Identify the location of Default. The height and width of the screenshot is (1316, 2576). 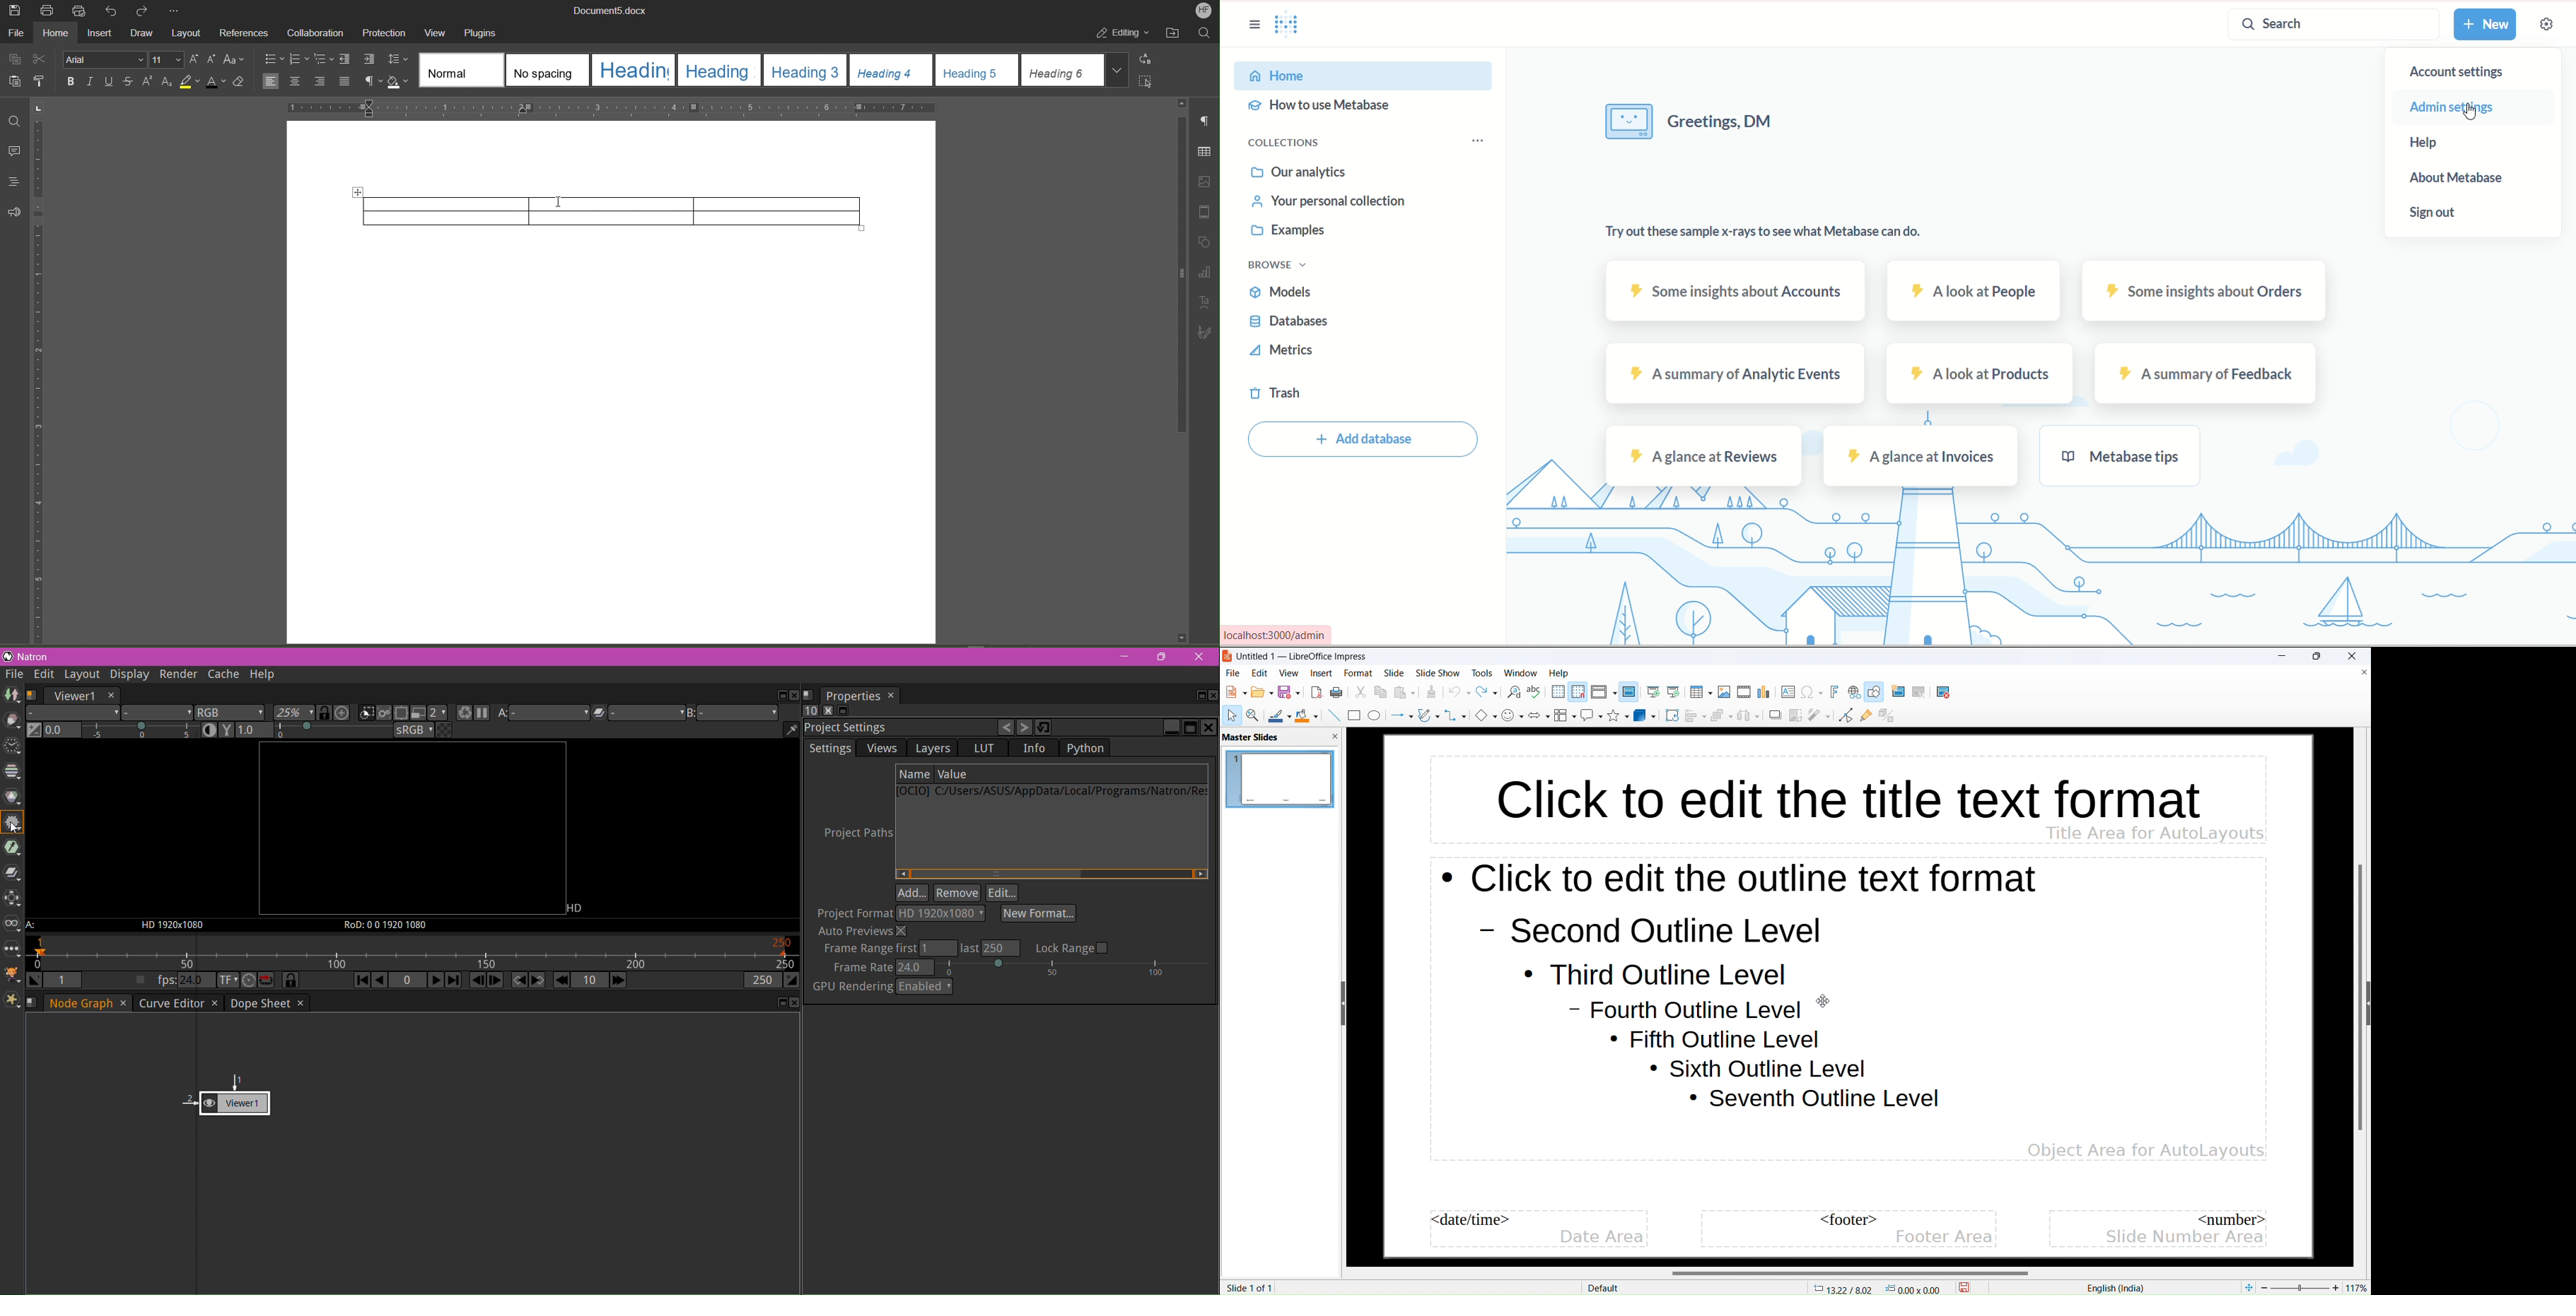
(1605, 1288).